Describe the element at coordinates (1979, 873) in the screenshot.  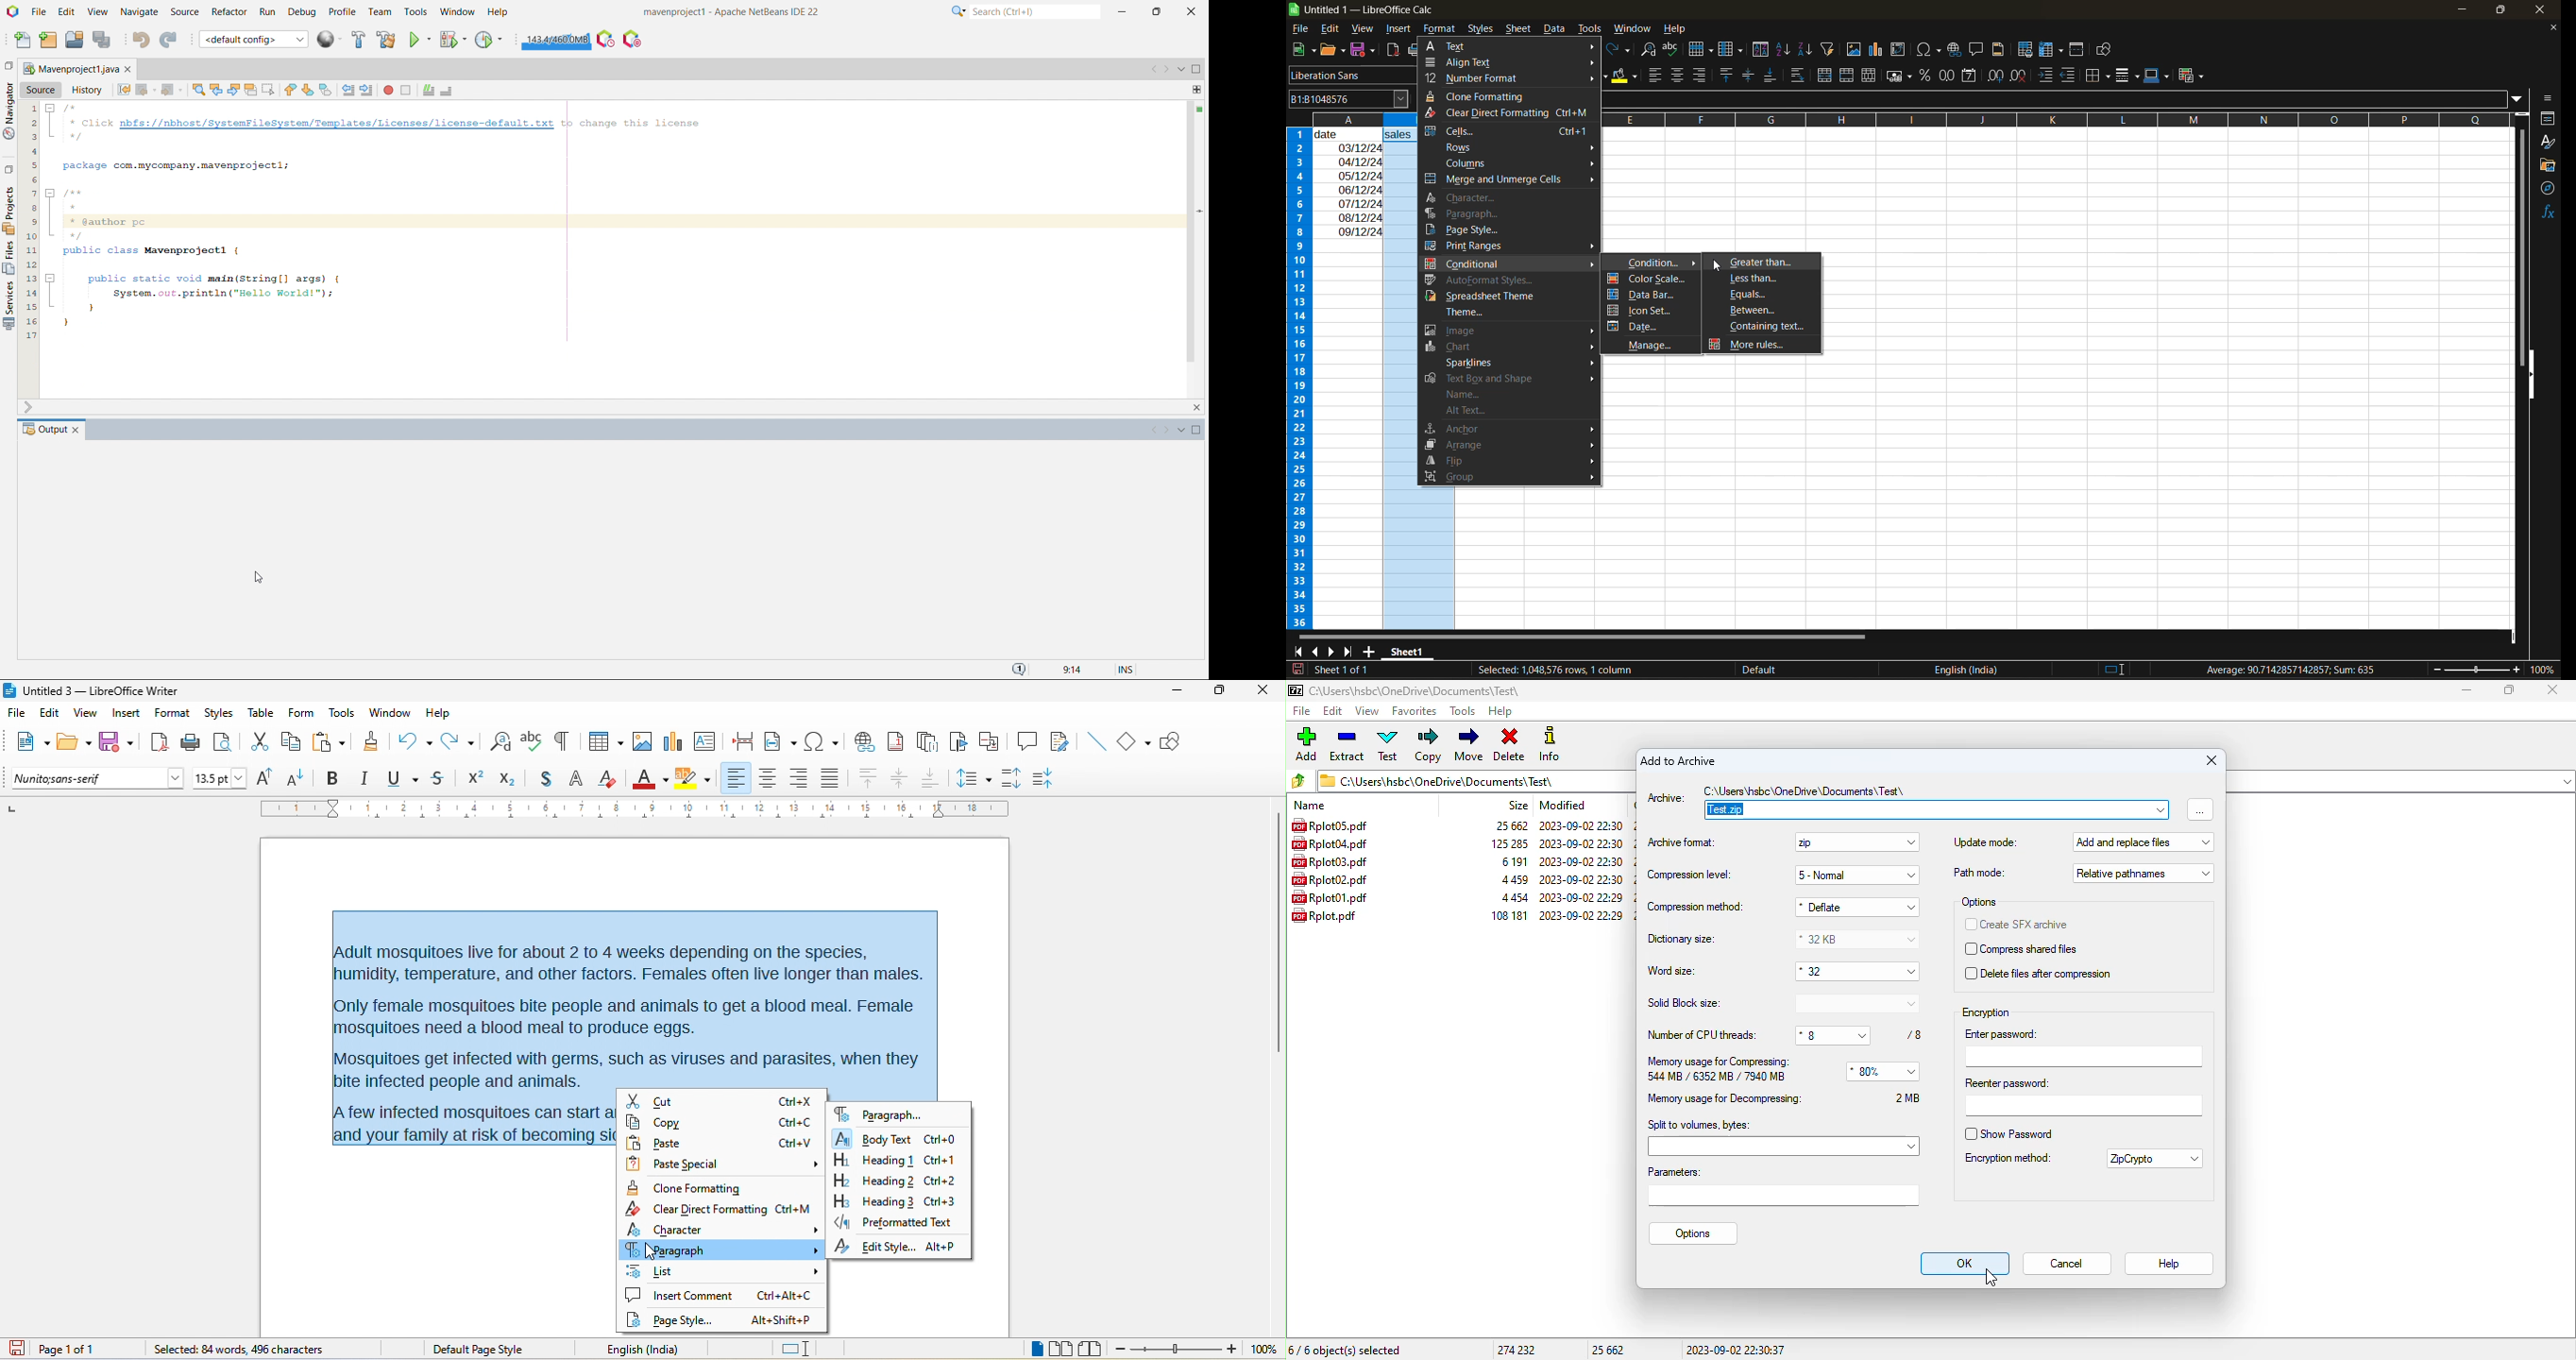
I see `path mode` at that location.